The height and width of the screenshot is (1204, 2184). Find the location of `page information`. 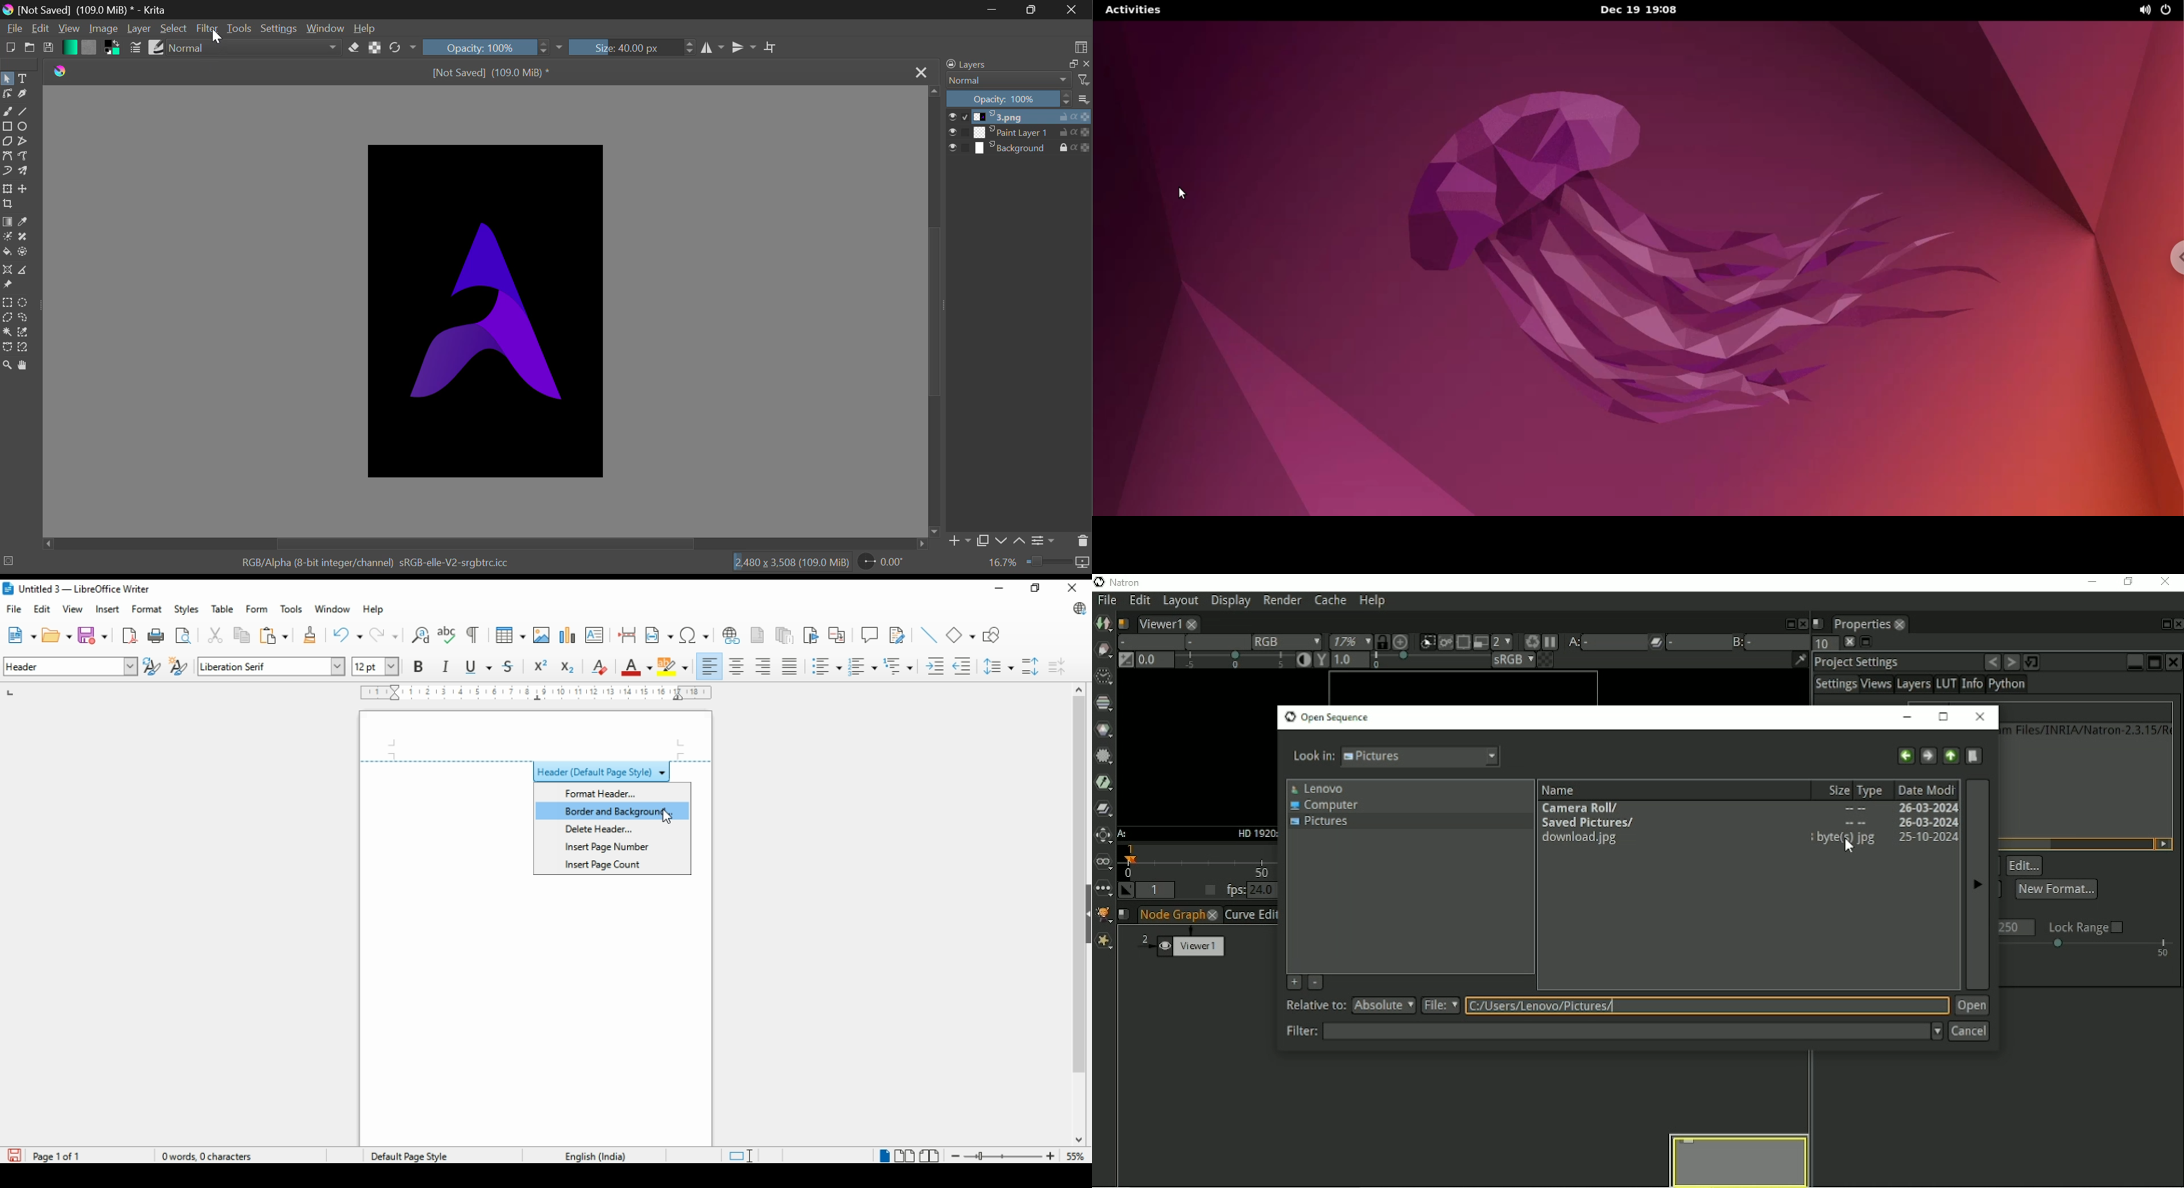

page information is located at coordinates (53, 1156).